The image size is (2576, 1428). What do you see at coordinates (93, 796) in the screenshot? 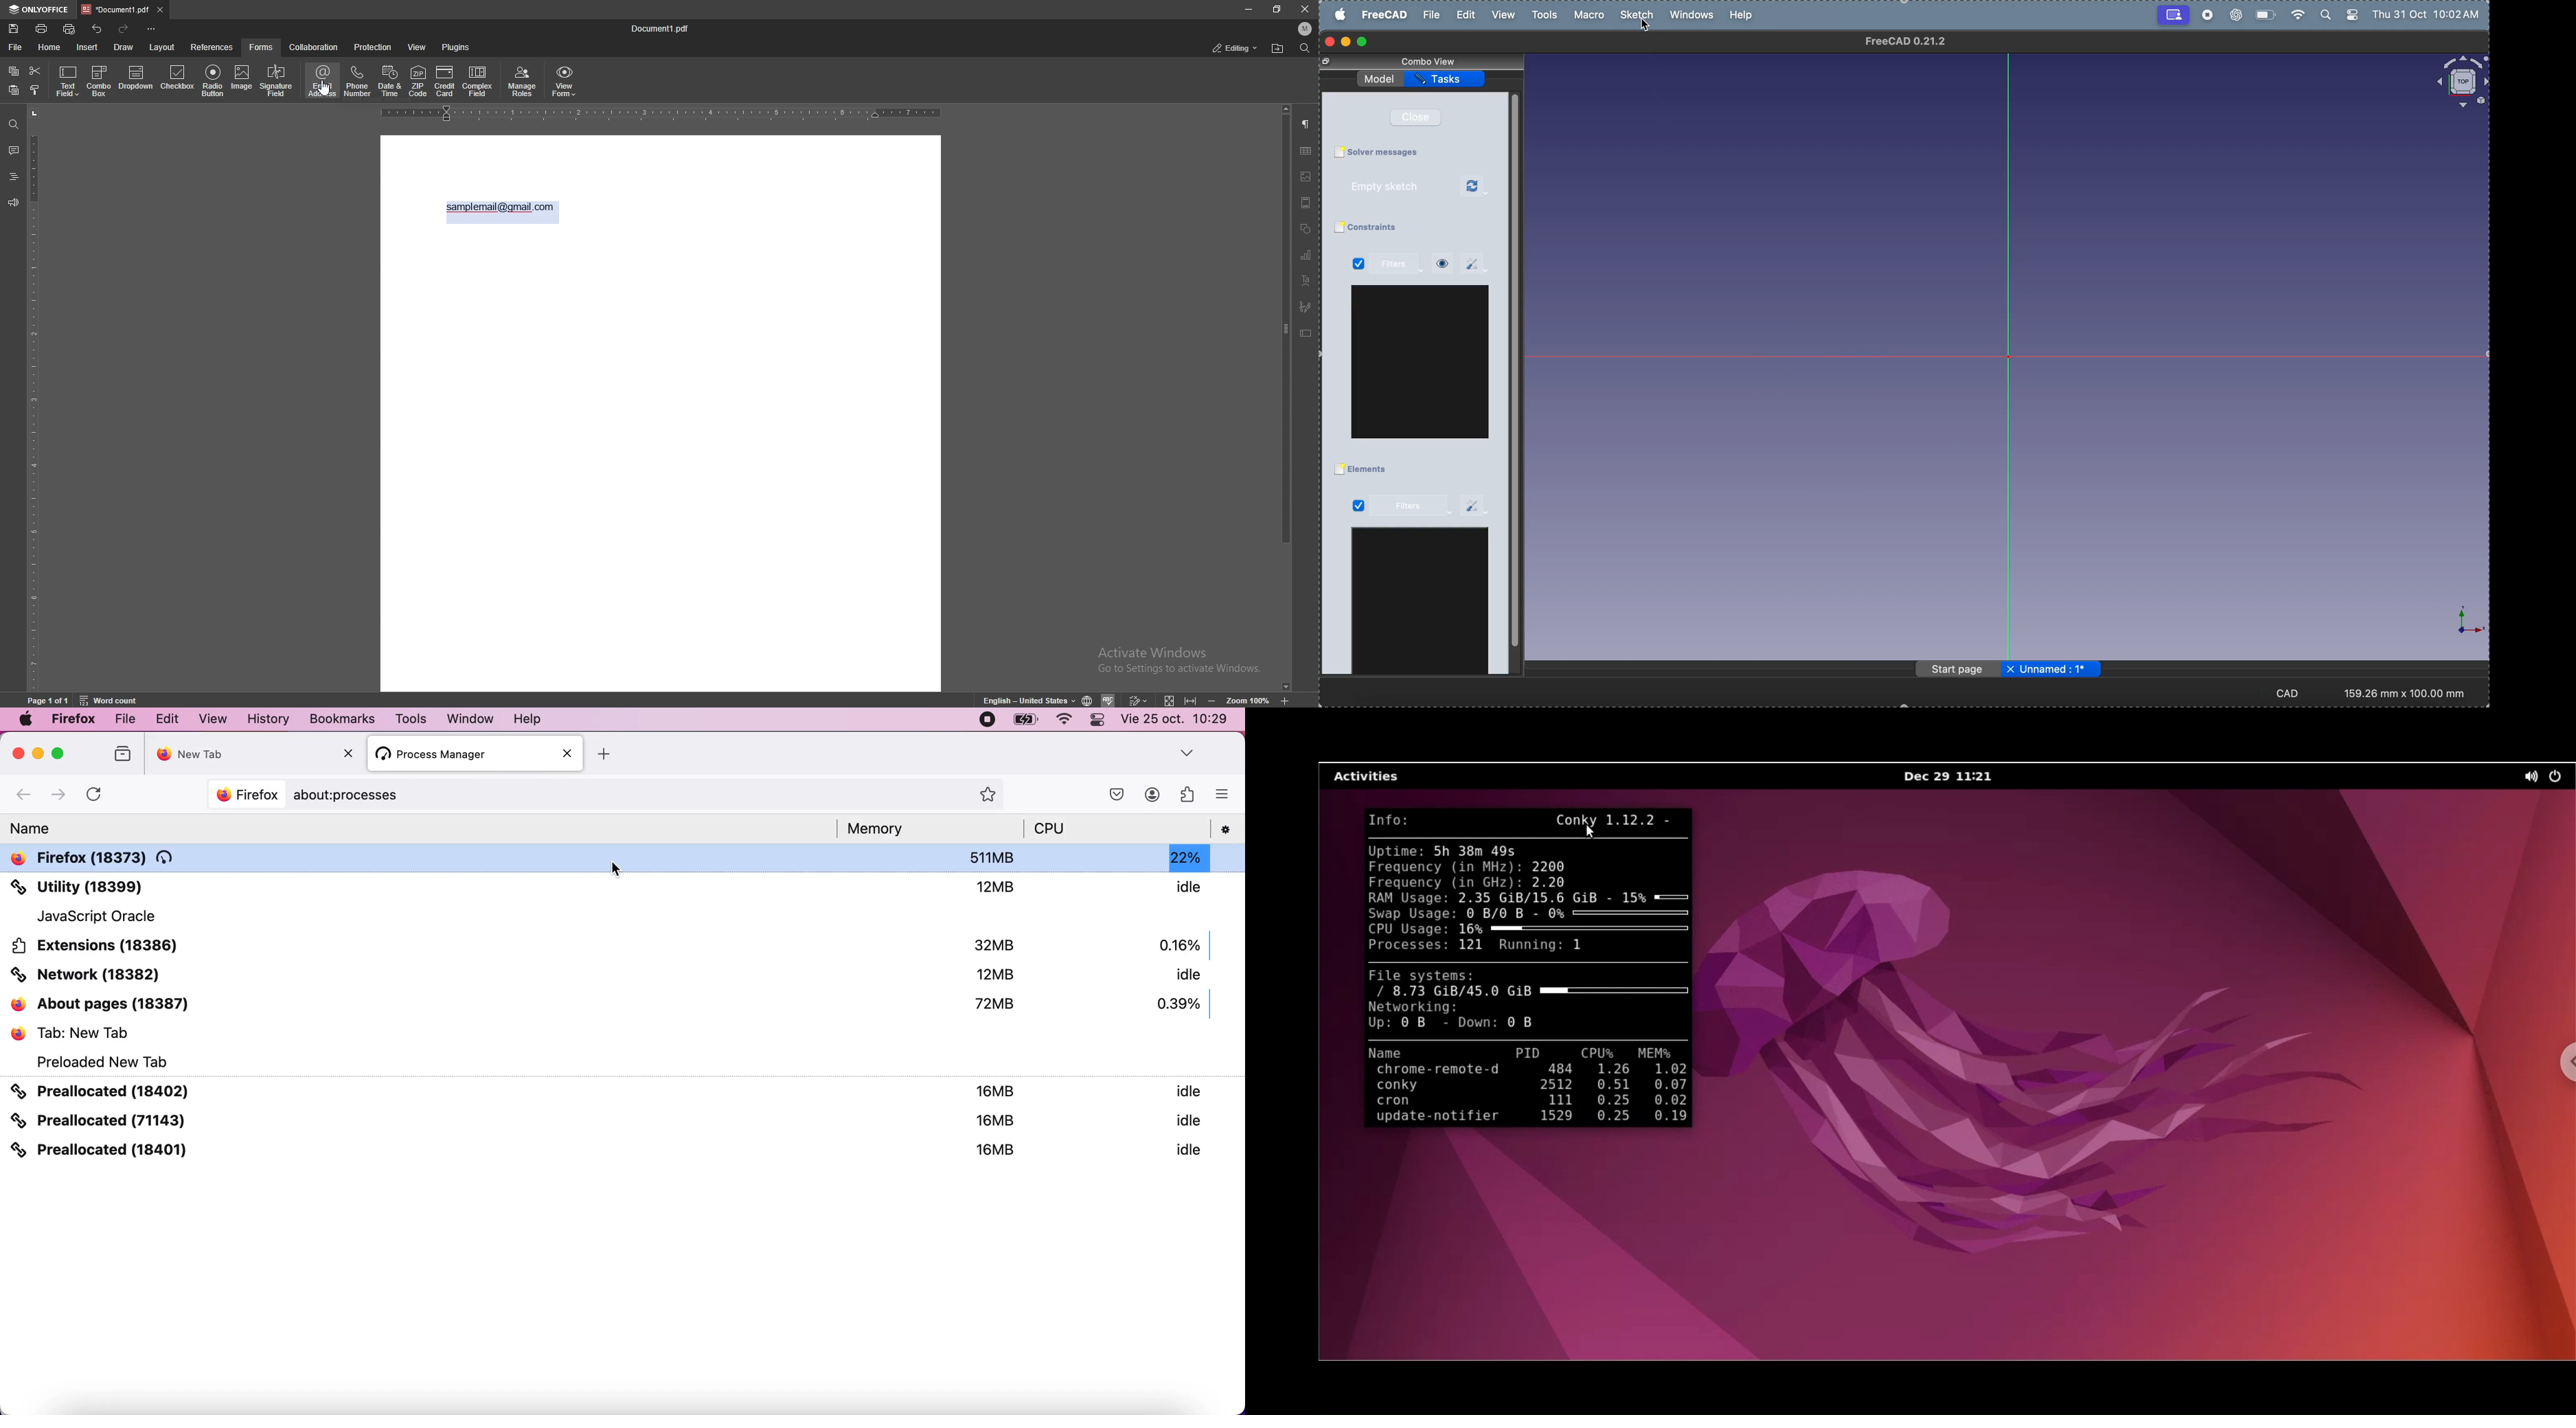
I see `Refresh` at bounding box center [93, 796].